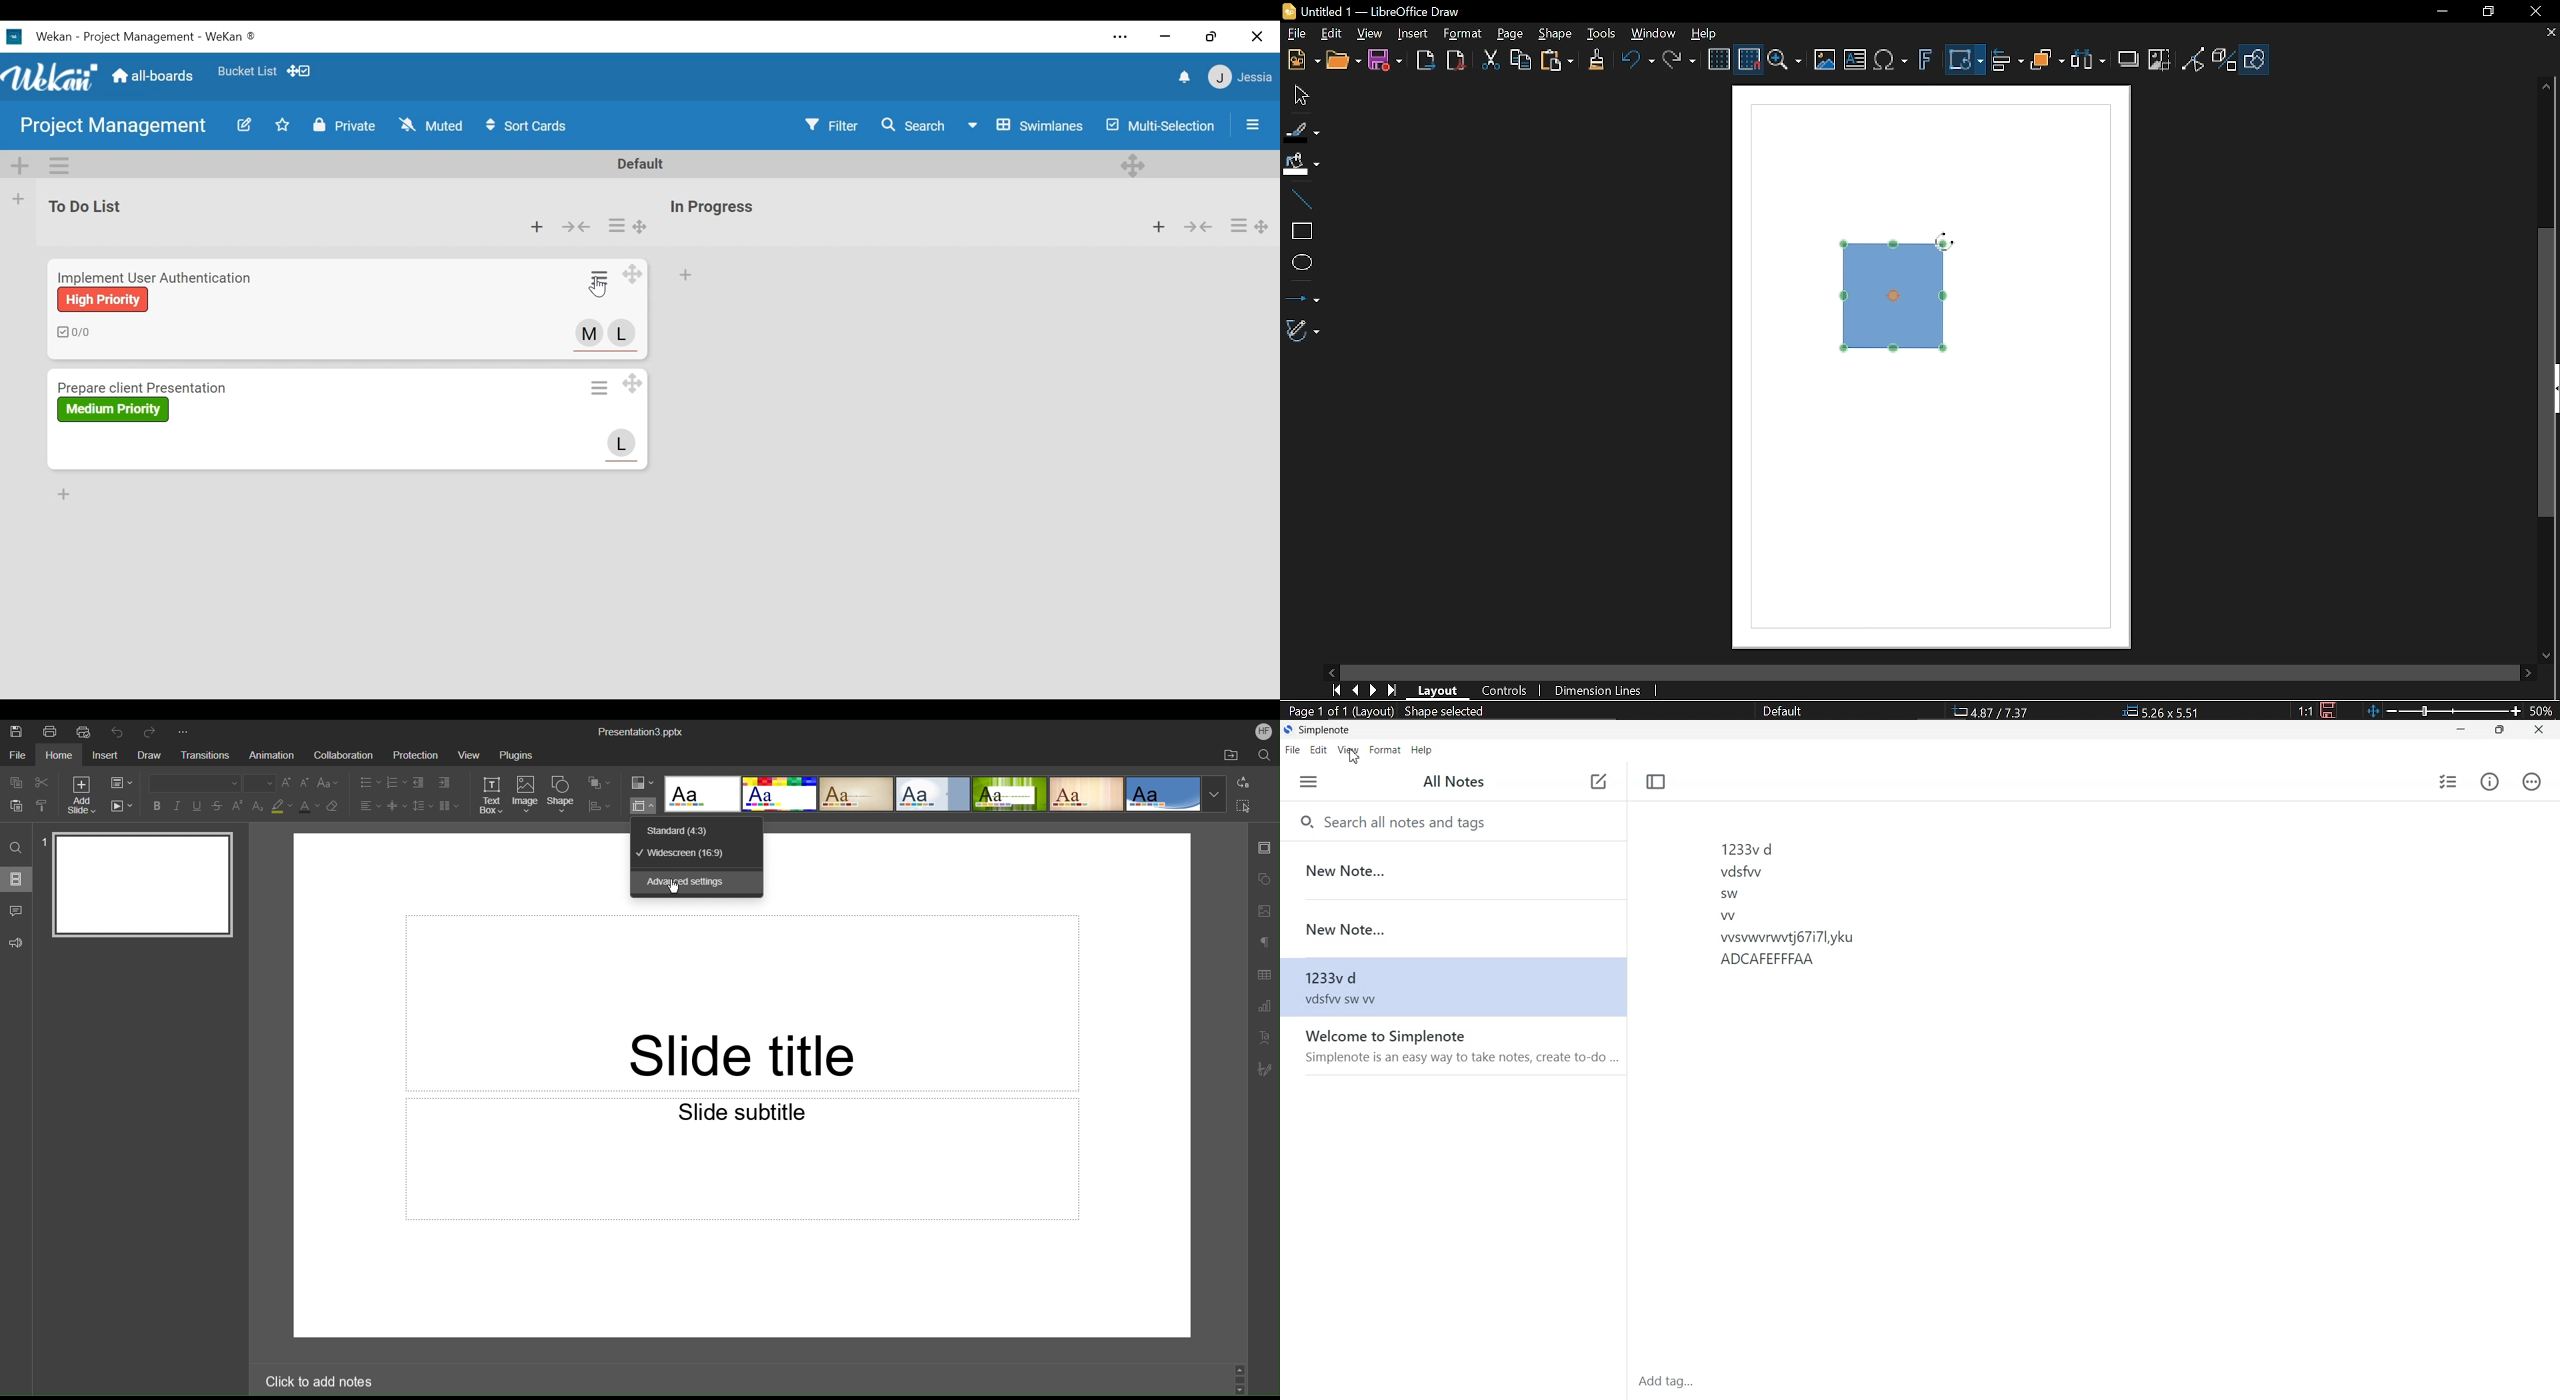 The width and height of the screenshot is (2576, 1400). What do you see at coordinates (2440, 11) in the screenshot?
I see `Minimize` at bounding box center [2440, 11].